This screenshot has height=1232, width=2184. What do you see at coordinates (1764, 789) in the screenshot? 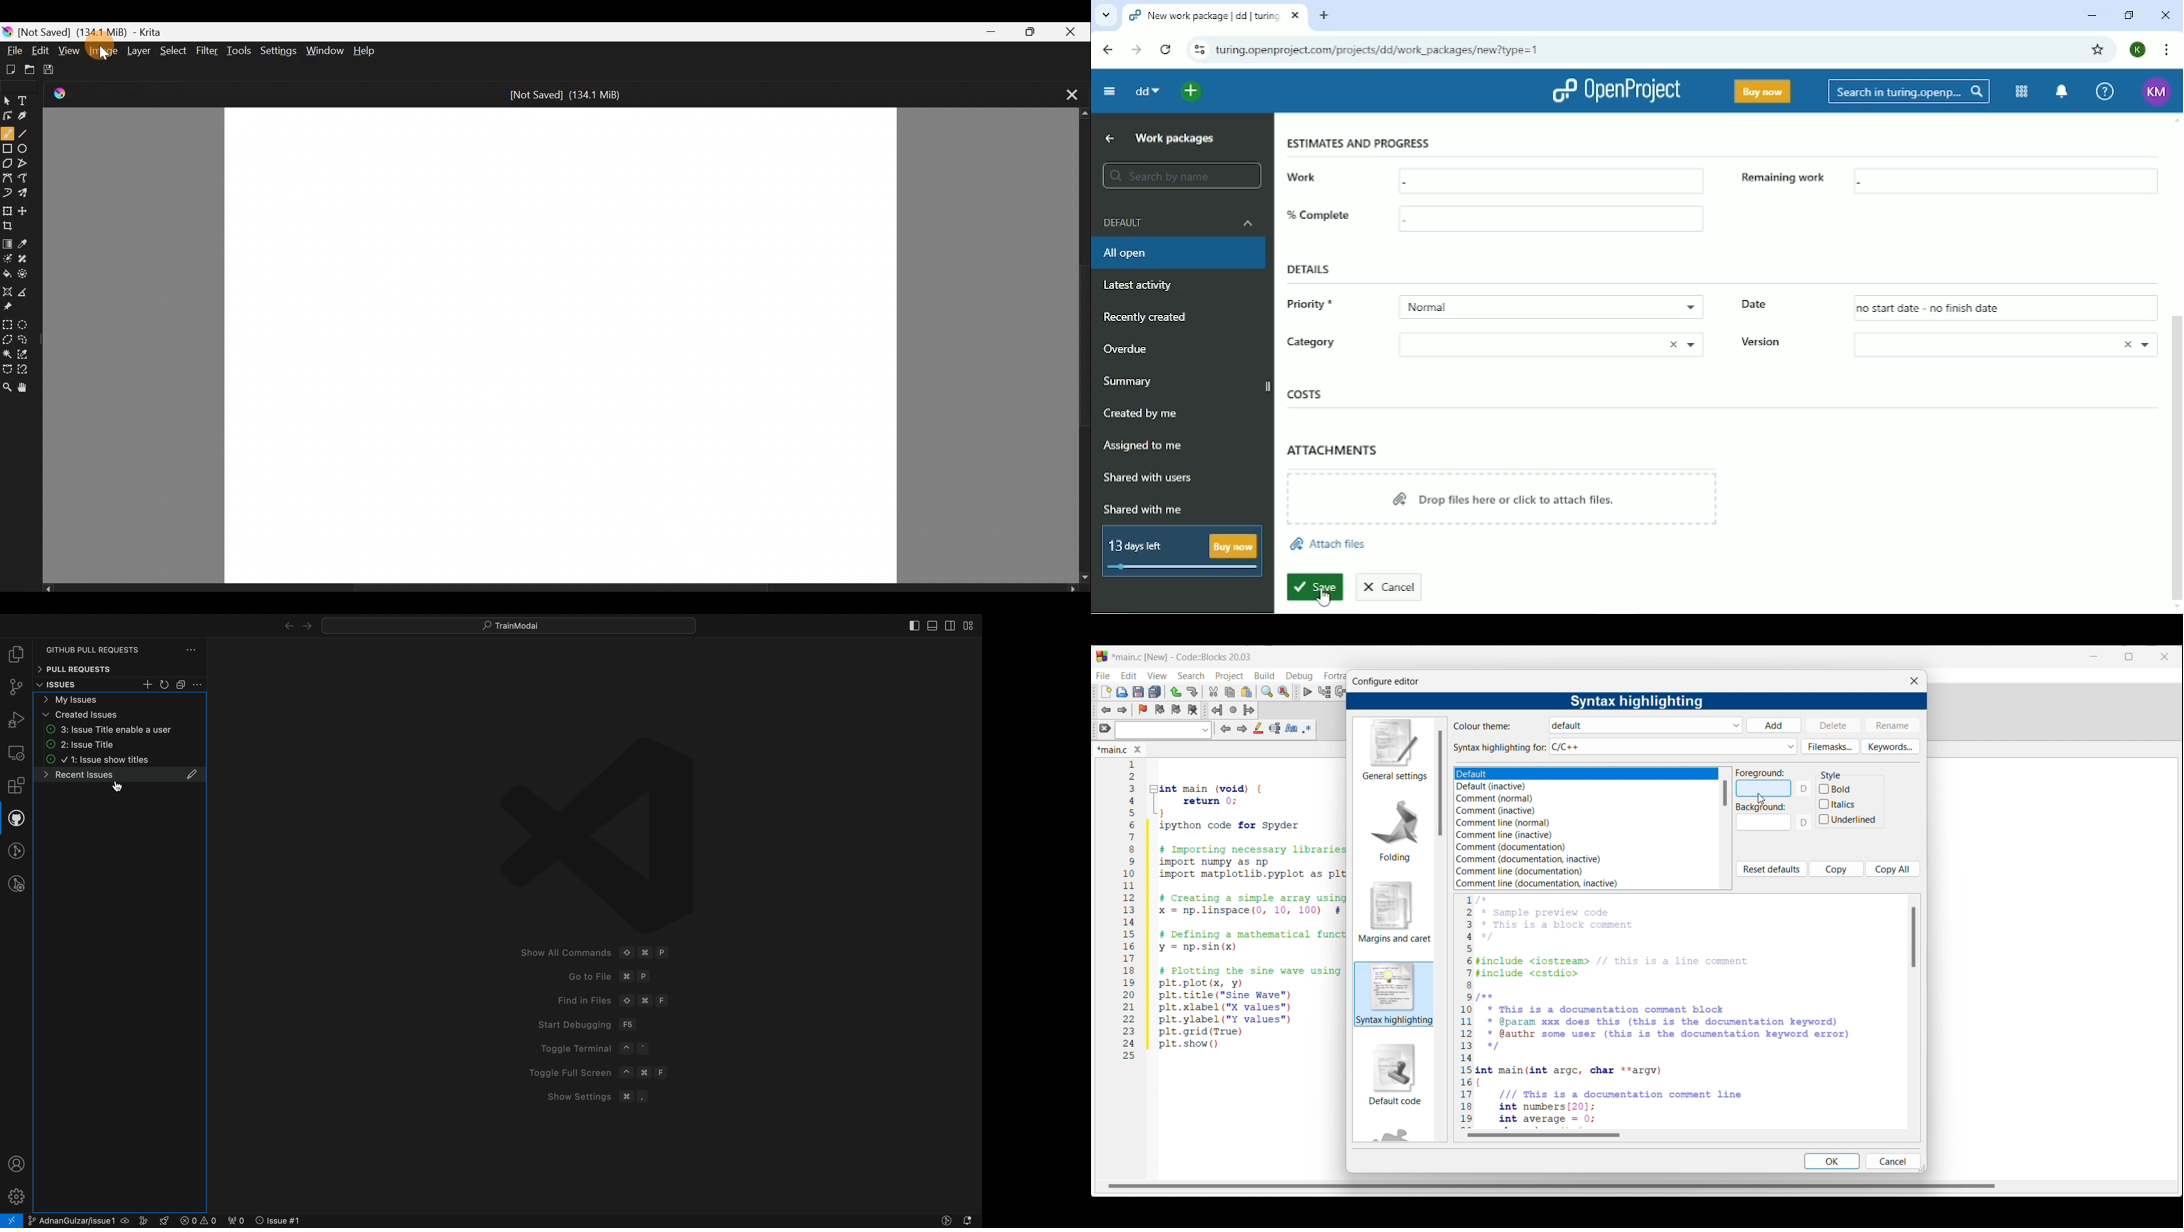
I see `Foreground color options` at bounding box center [1764, 789].